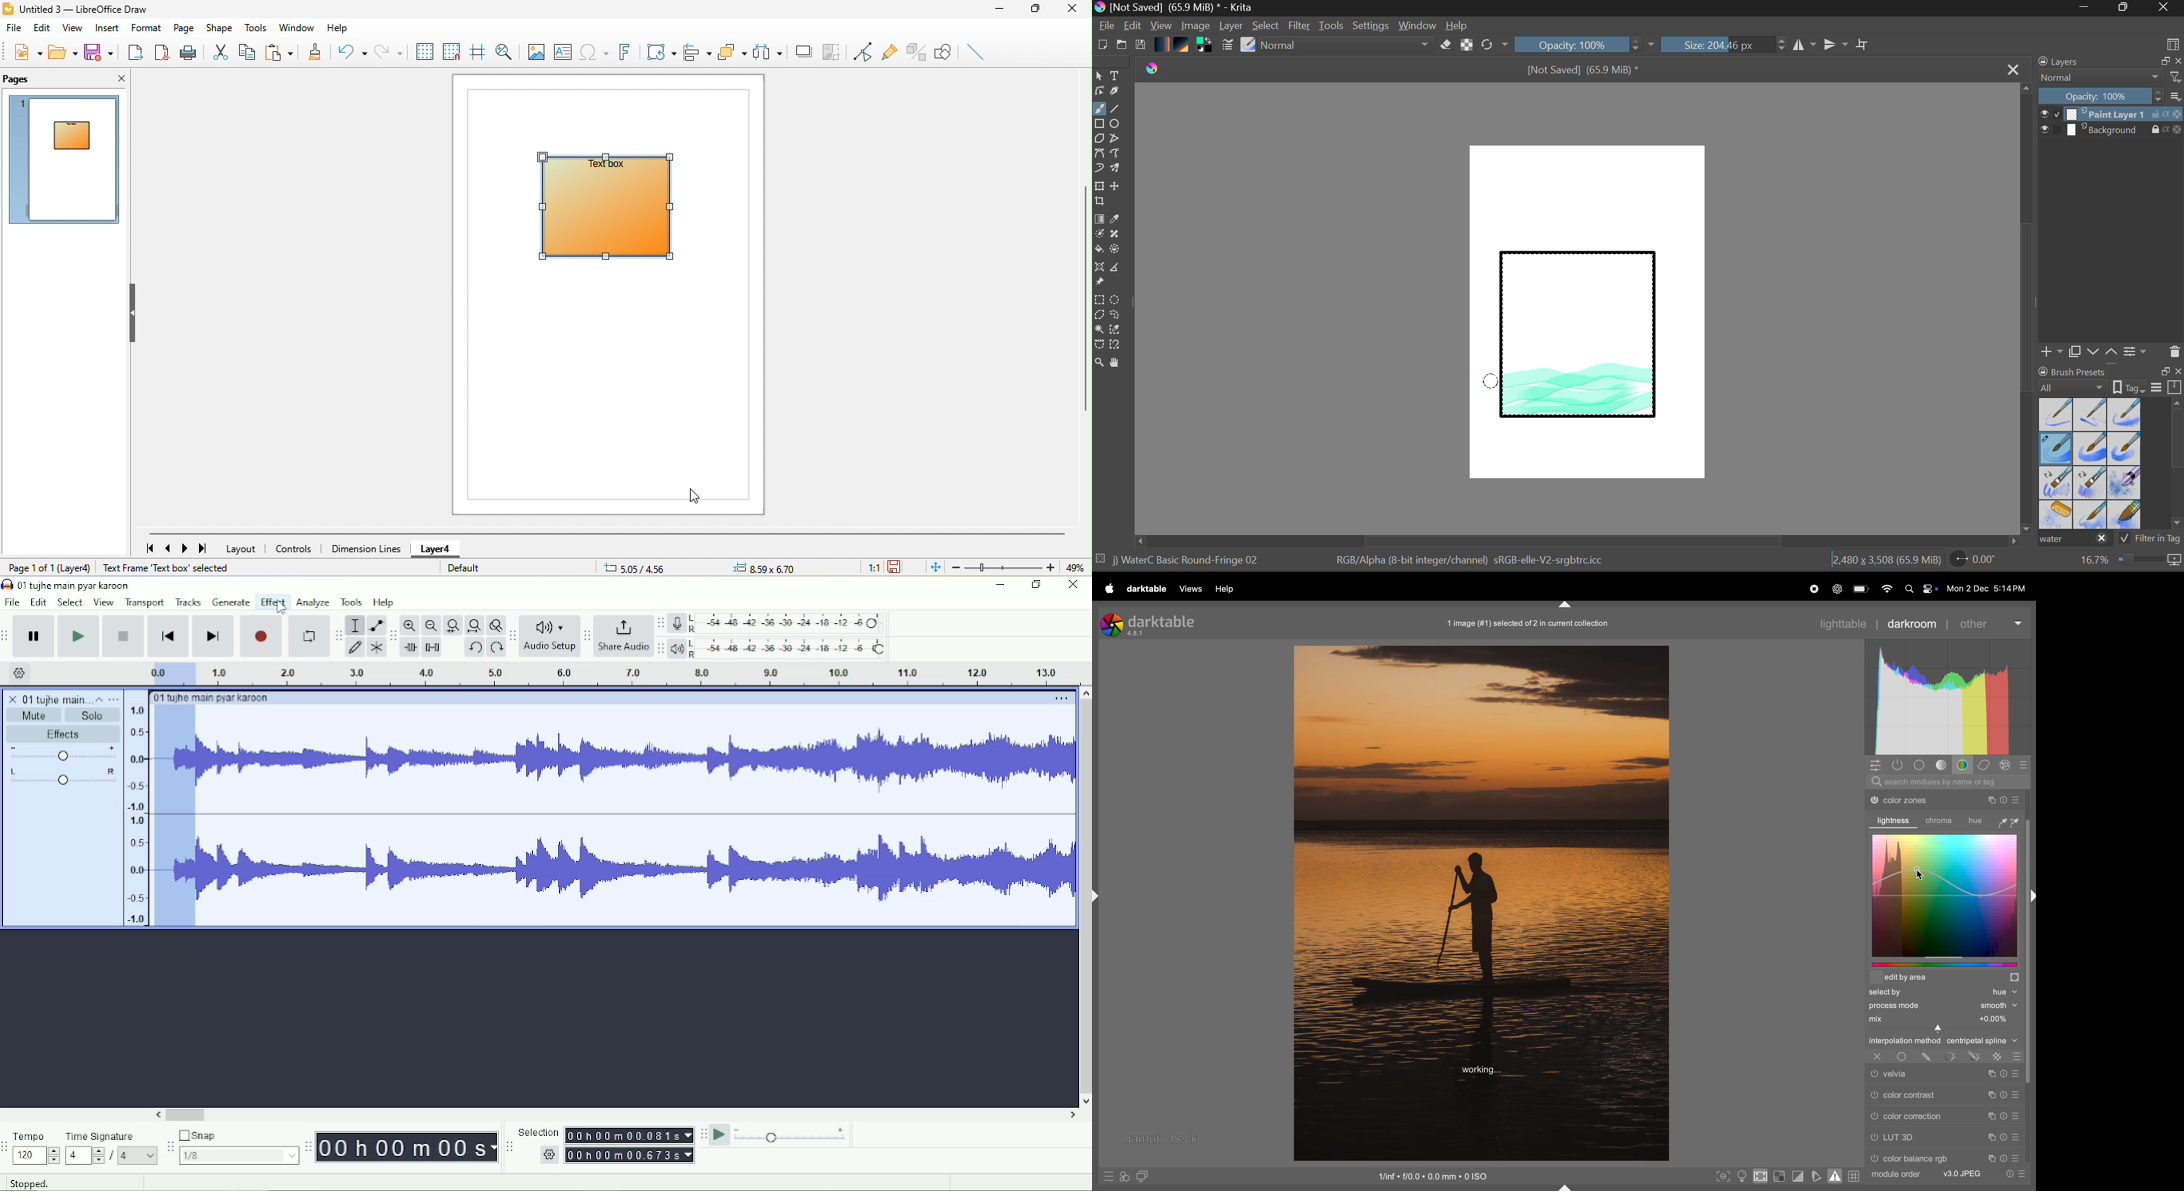  I want to click on toggle soft proffing, so click(1818, 1176).